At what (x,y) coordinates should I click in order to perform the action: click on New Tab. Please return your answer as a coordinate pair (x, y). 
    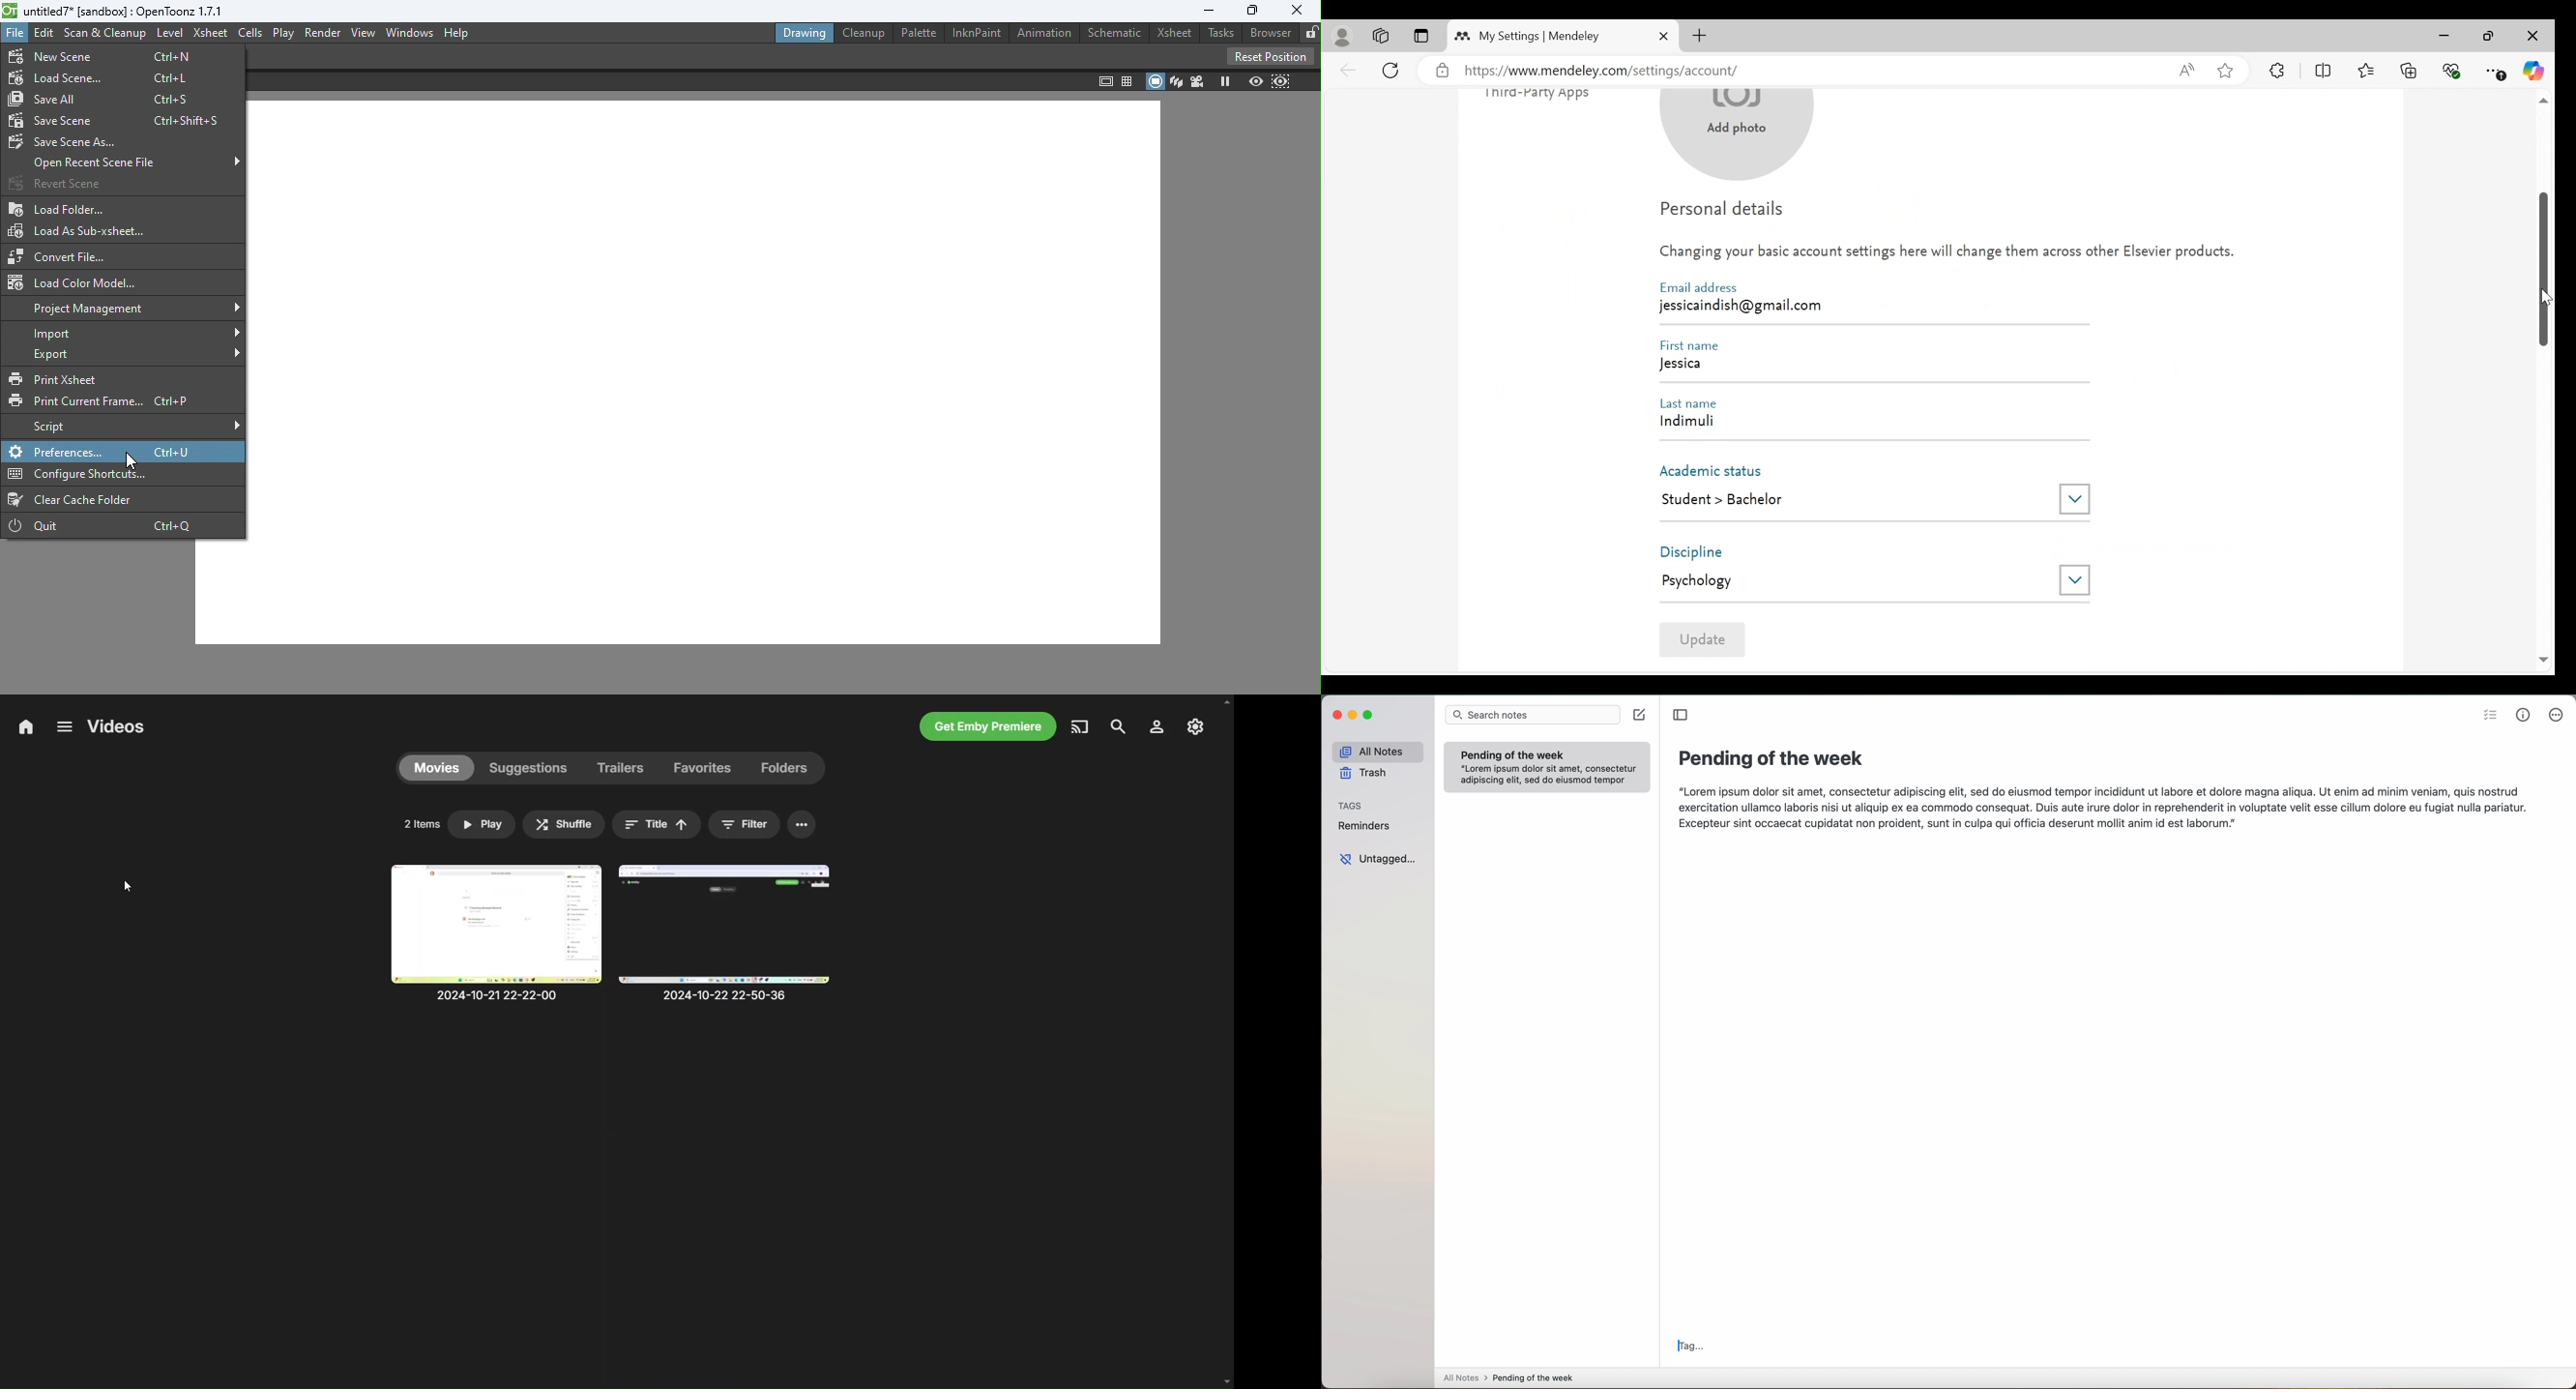
    Looking at the image, I should click on (1700, 35).